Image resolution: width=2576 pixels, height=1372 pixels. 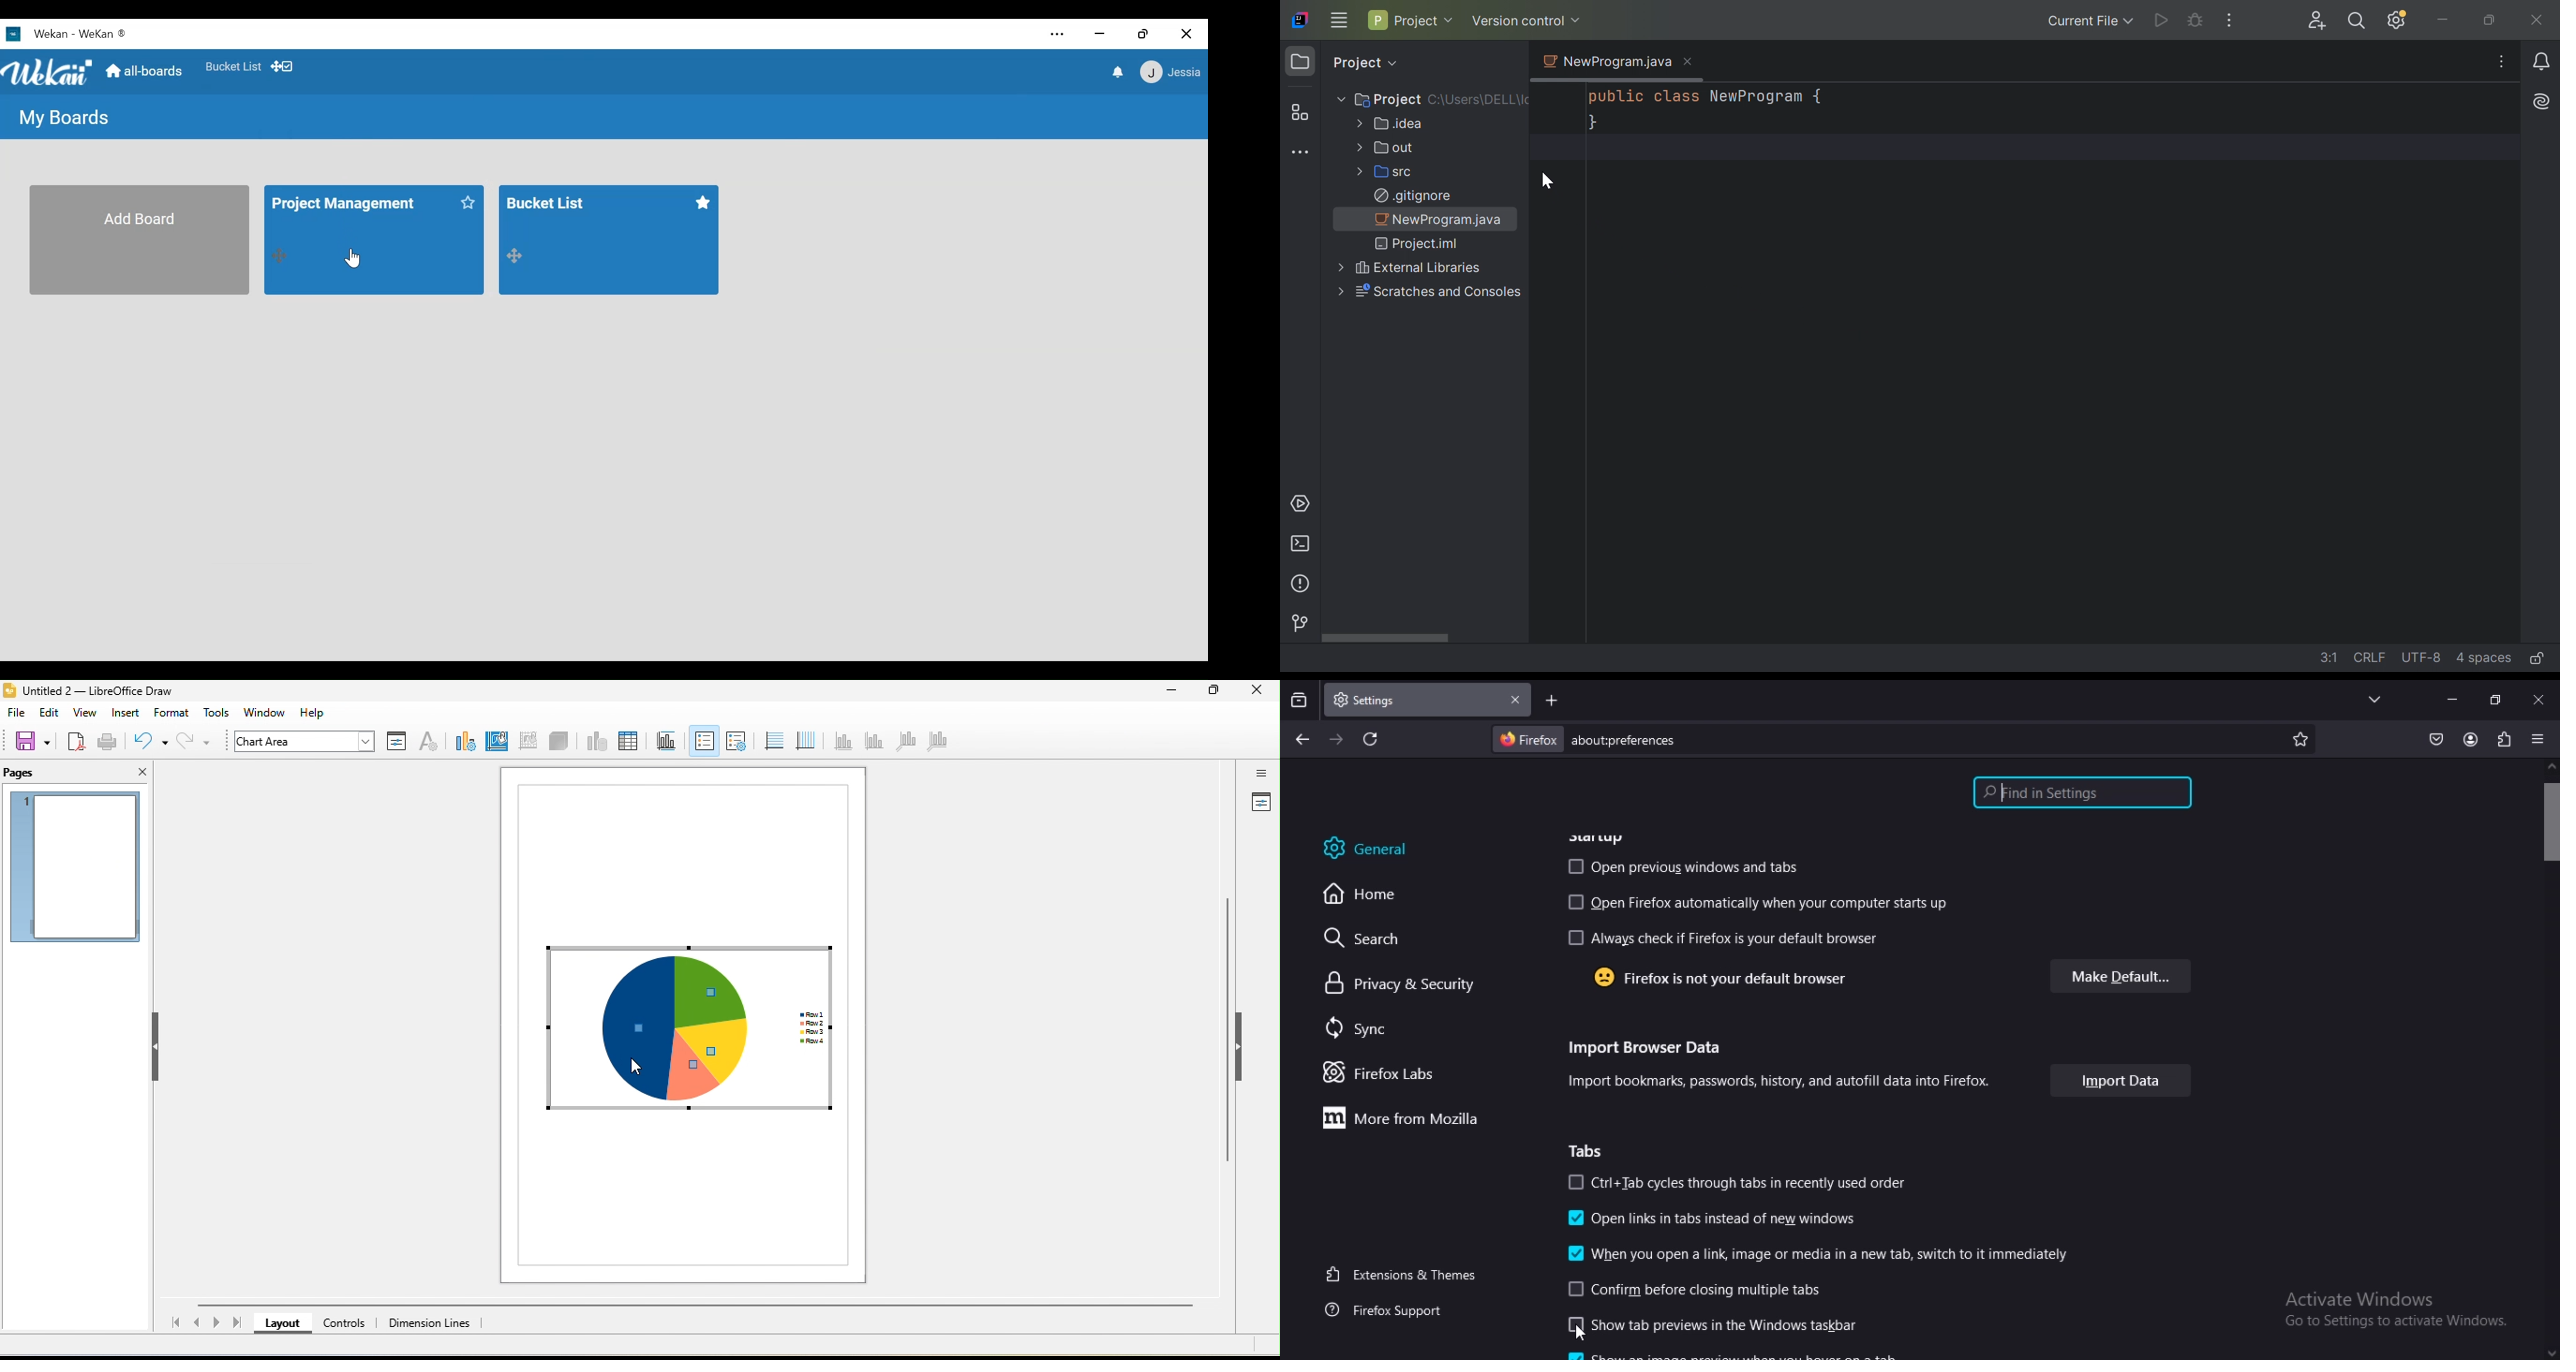 I want to click on notifications, so click(x=1118, y=72).